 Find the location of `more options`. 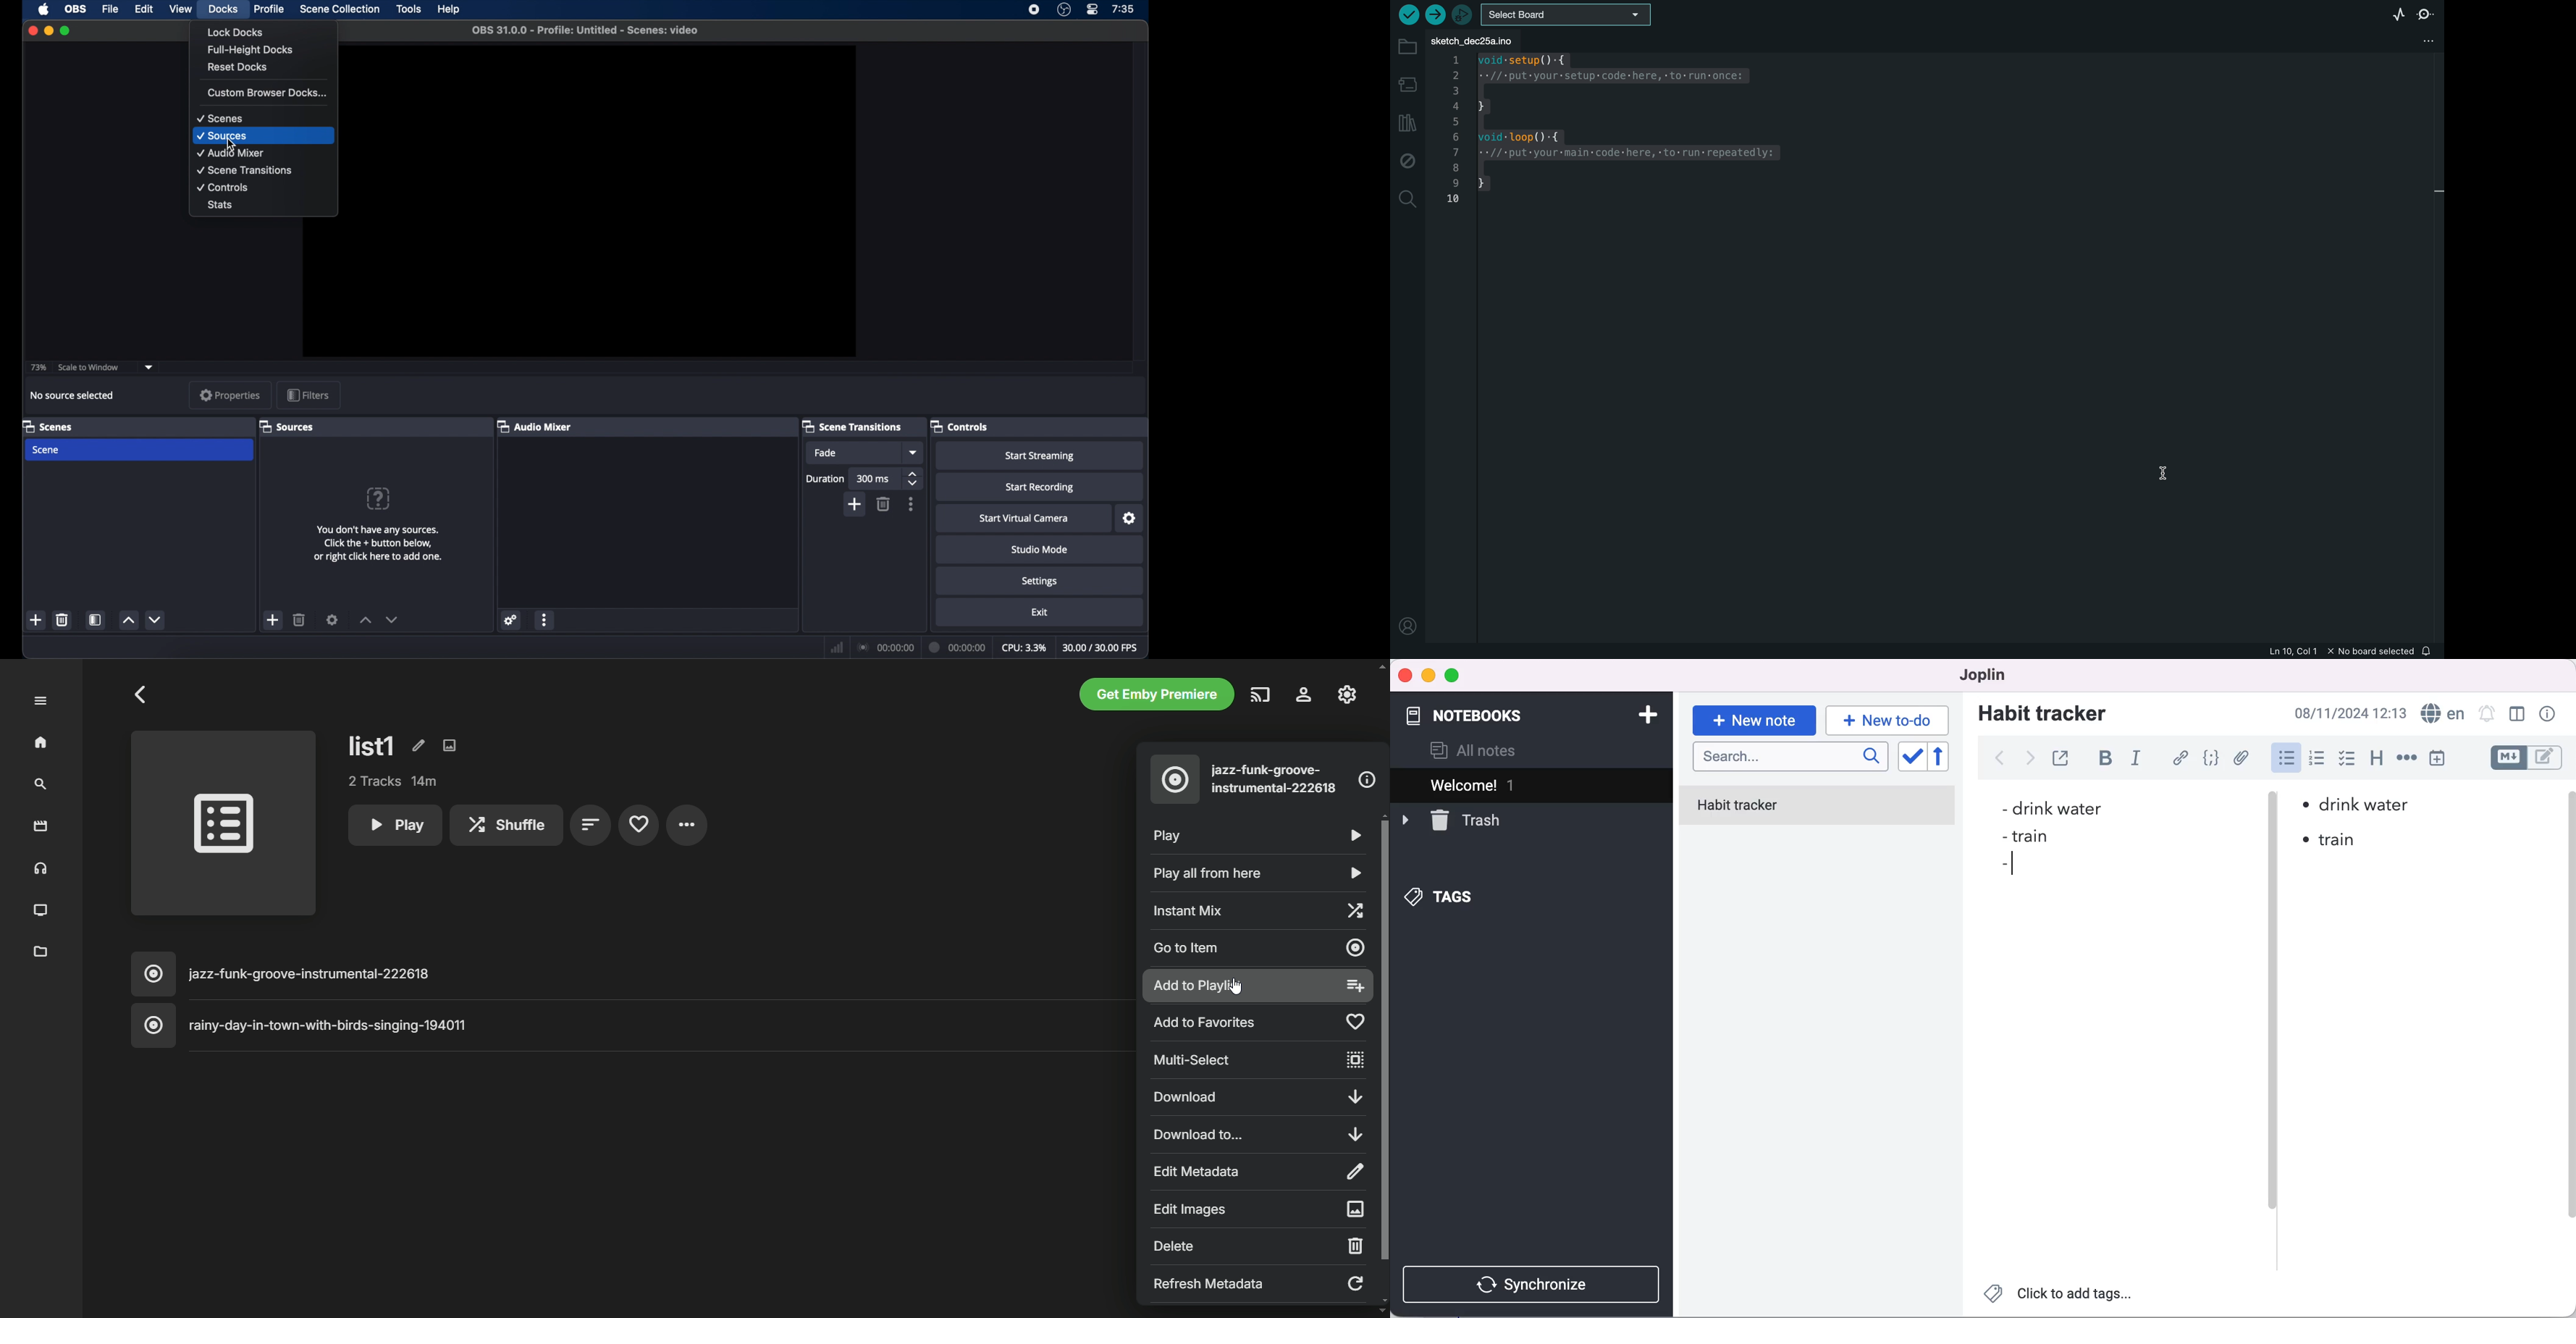

more options is located at coordinates (911, 505).